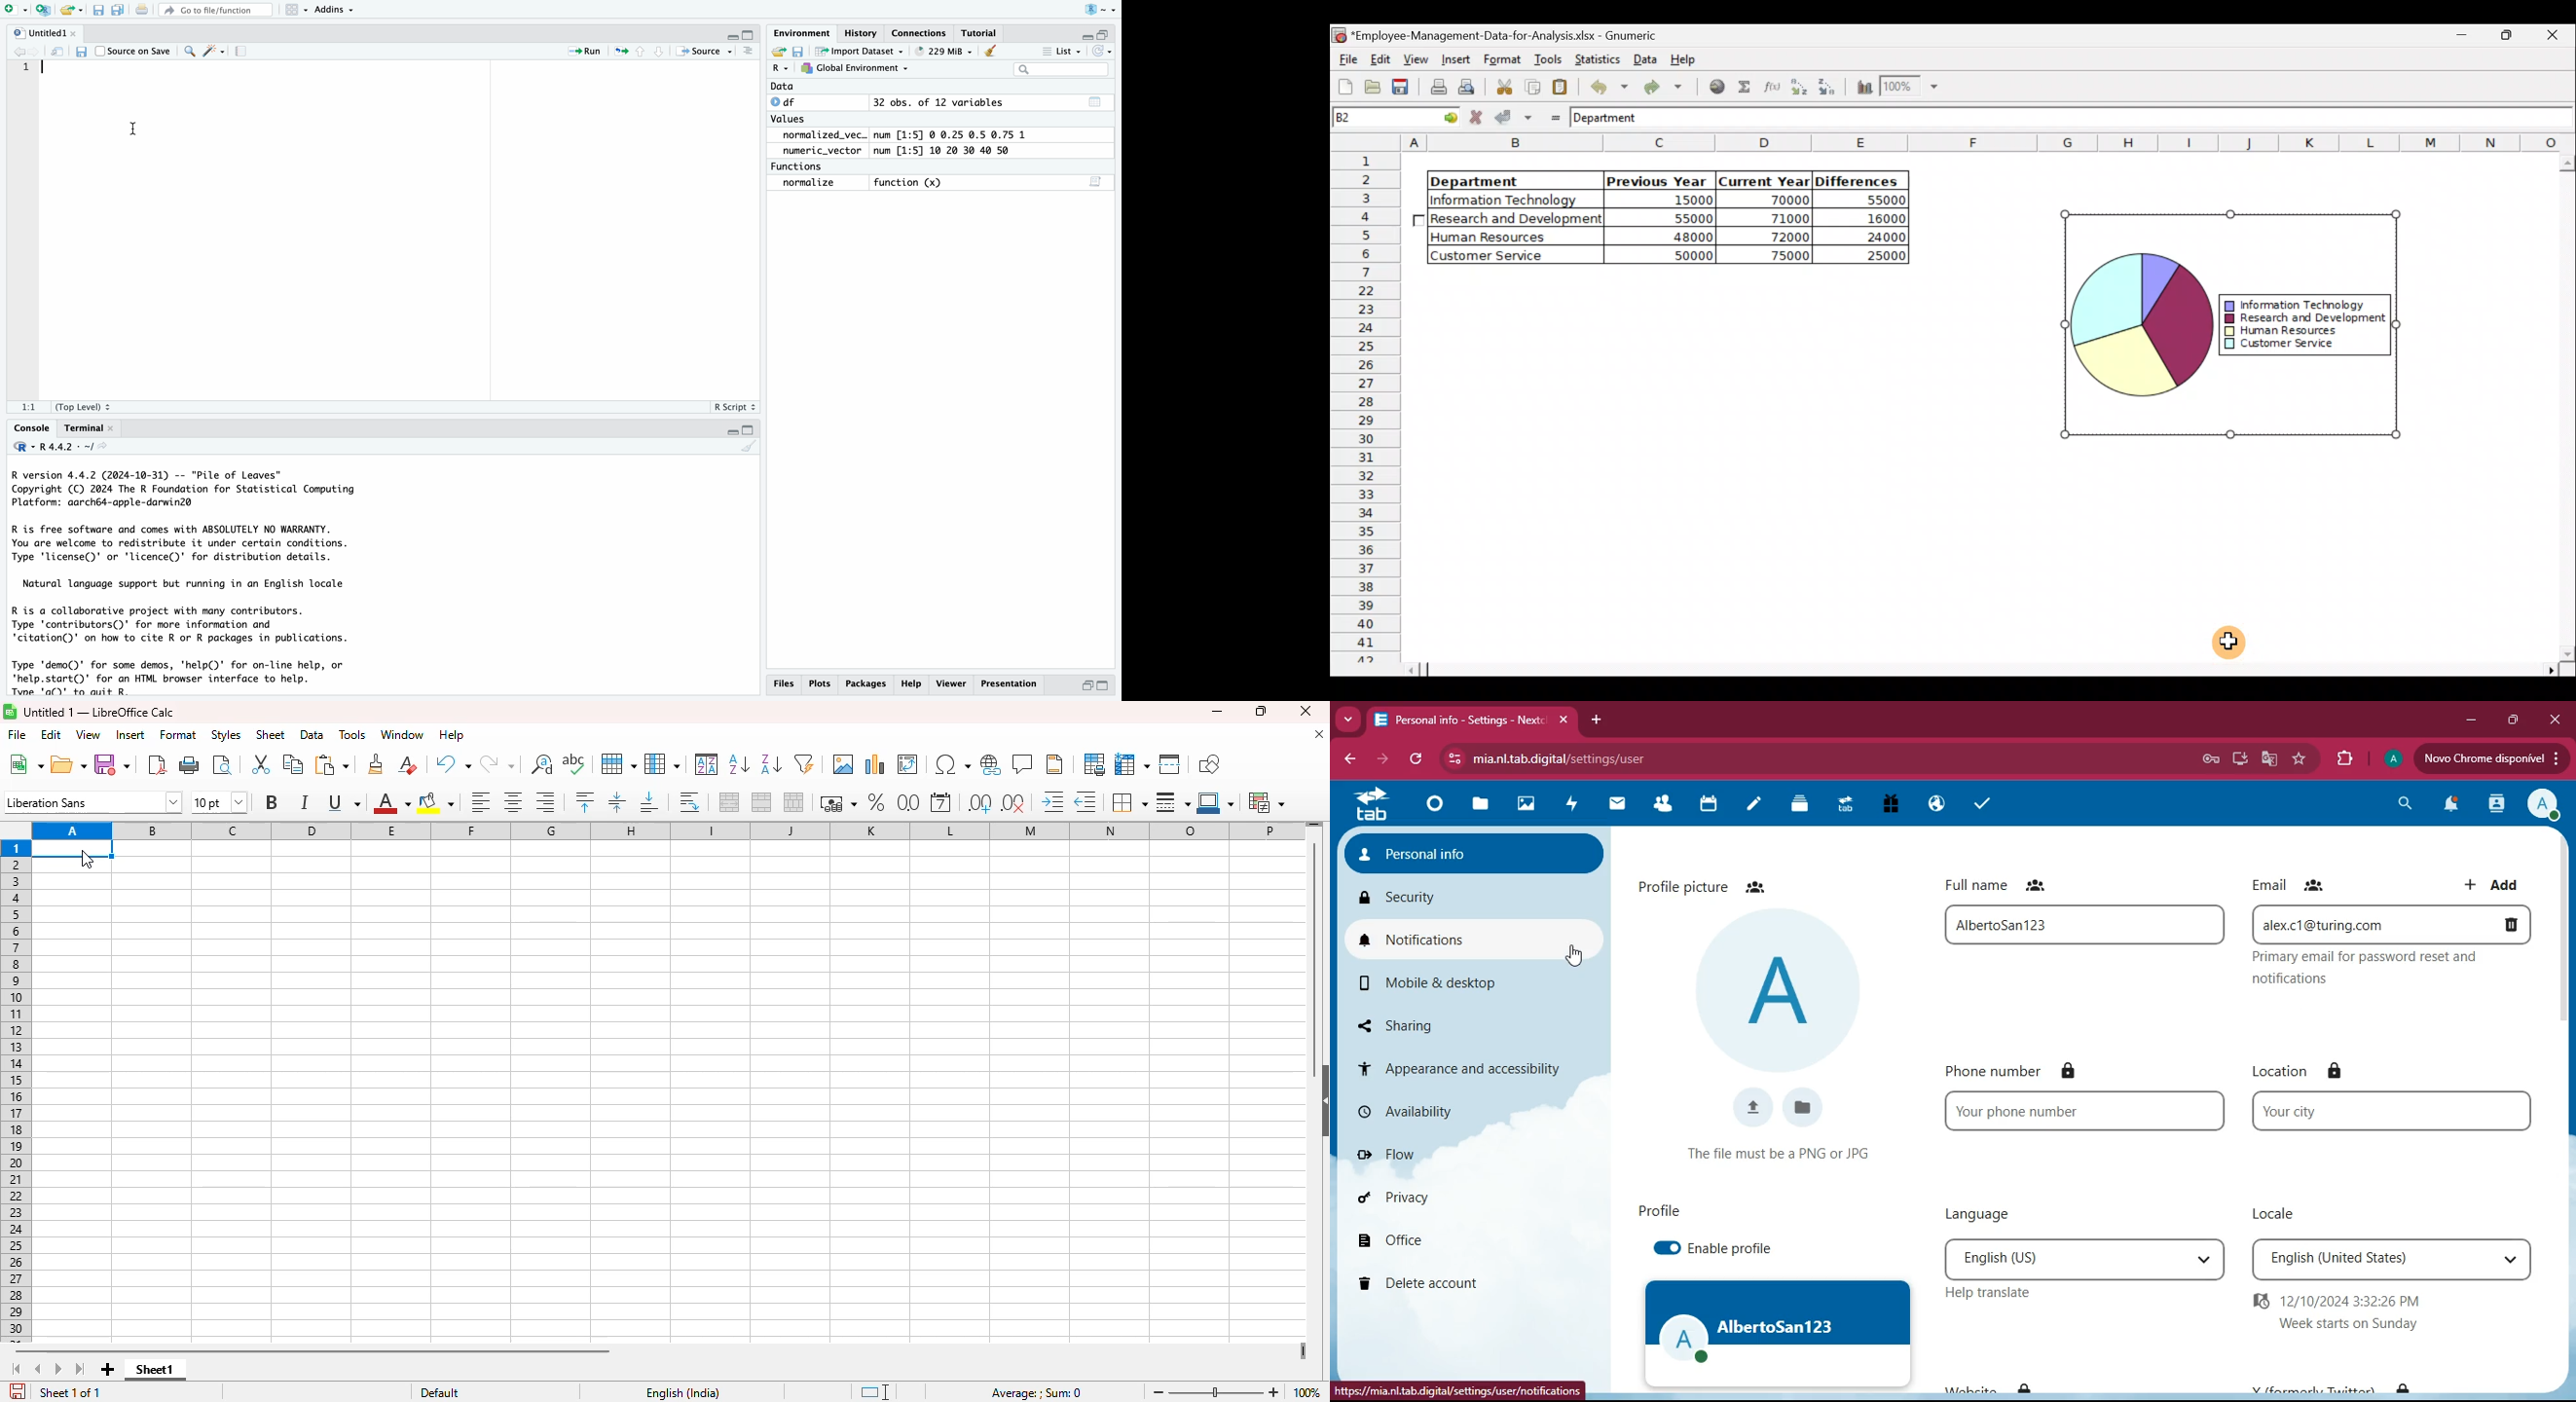 The image size is (2576, 1428). What do you see at coordinates (1551, 116) in the screenshot?
I see `Enter formula` at bounding box center [1551, 116].